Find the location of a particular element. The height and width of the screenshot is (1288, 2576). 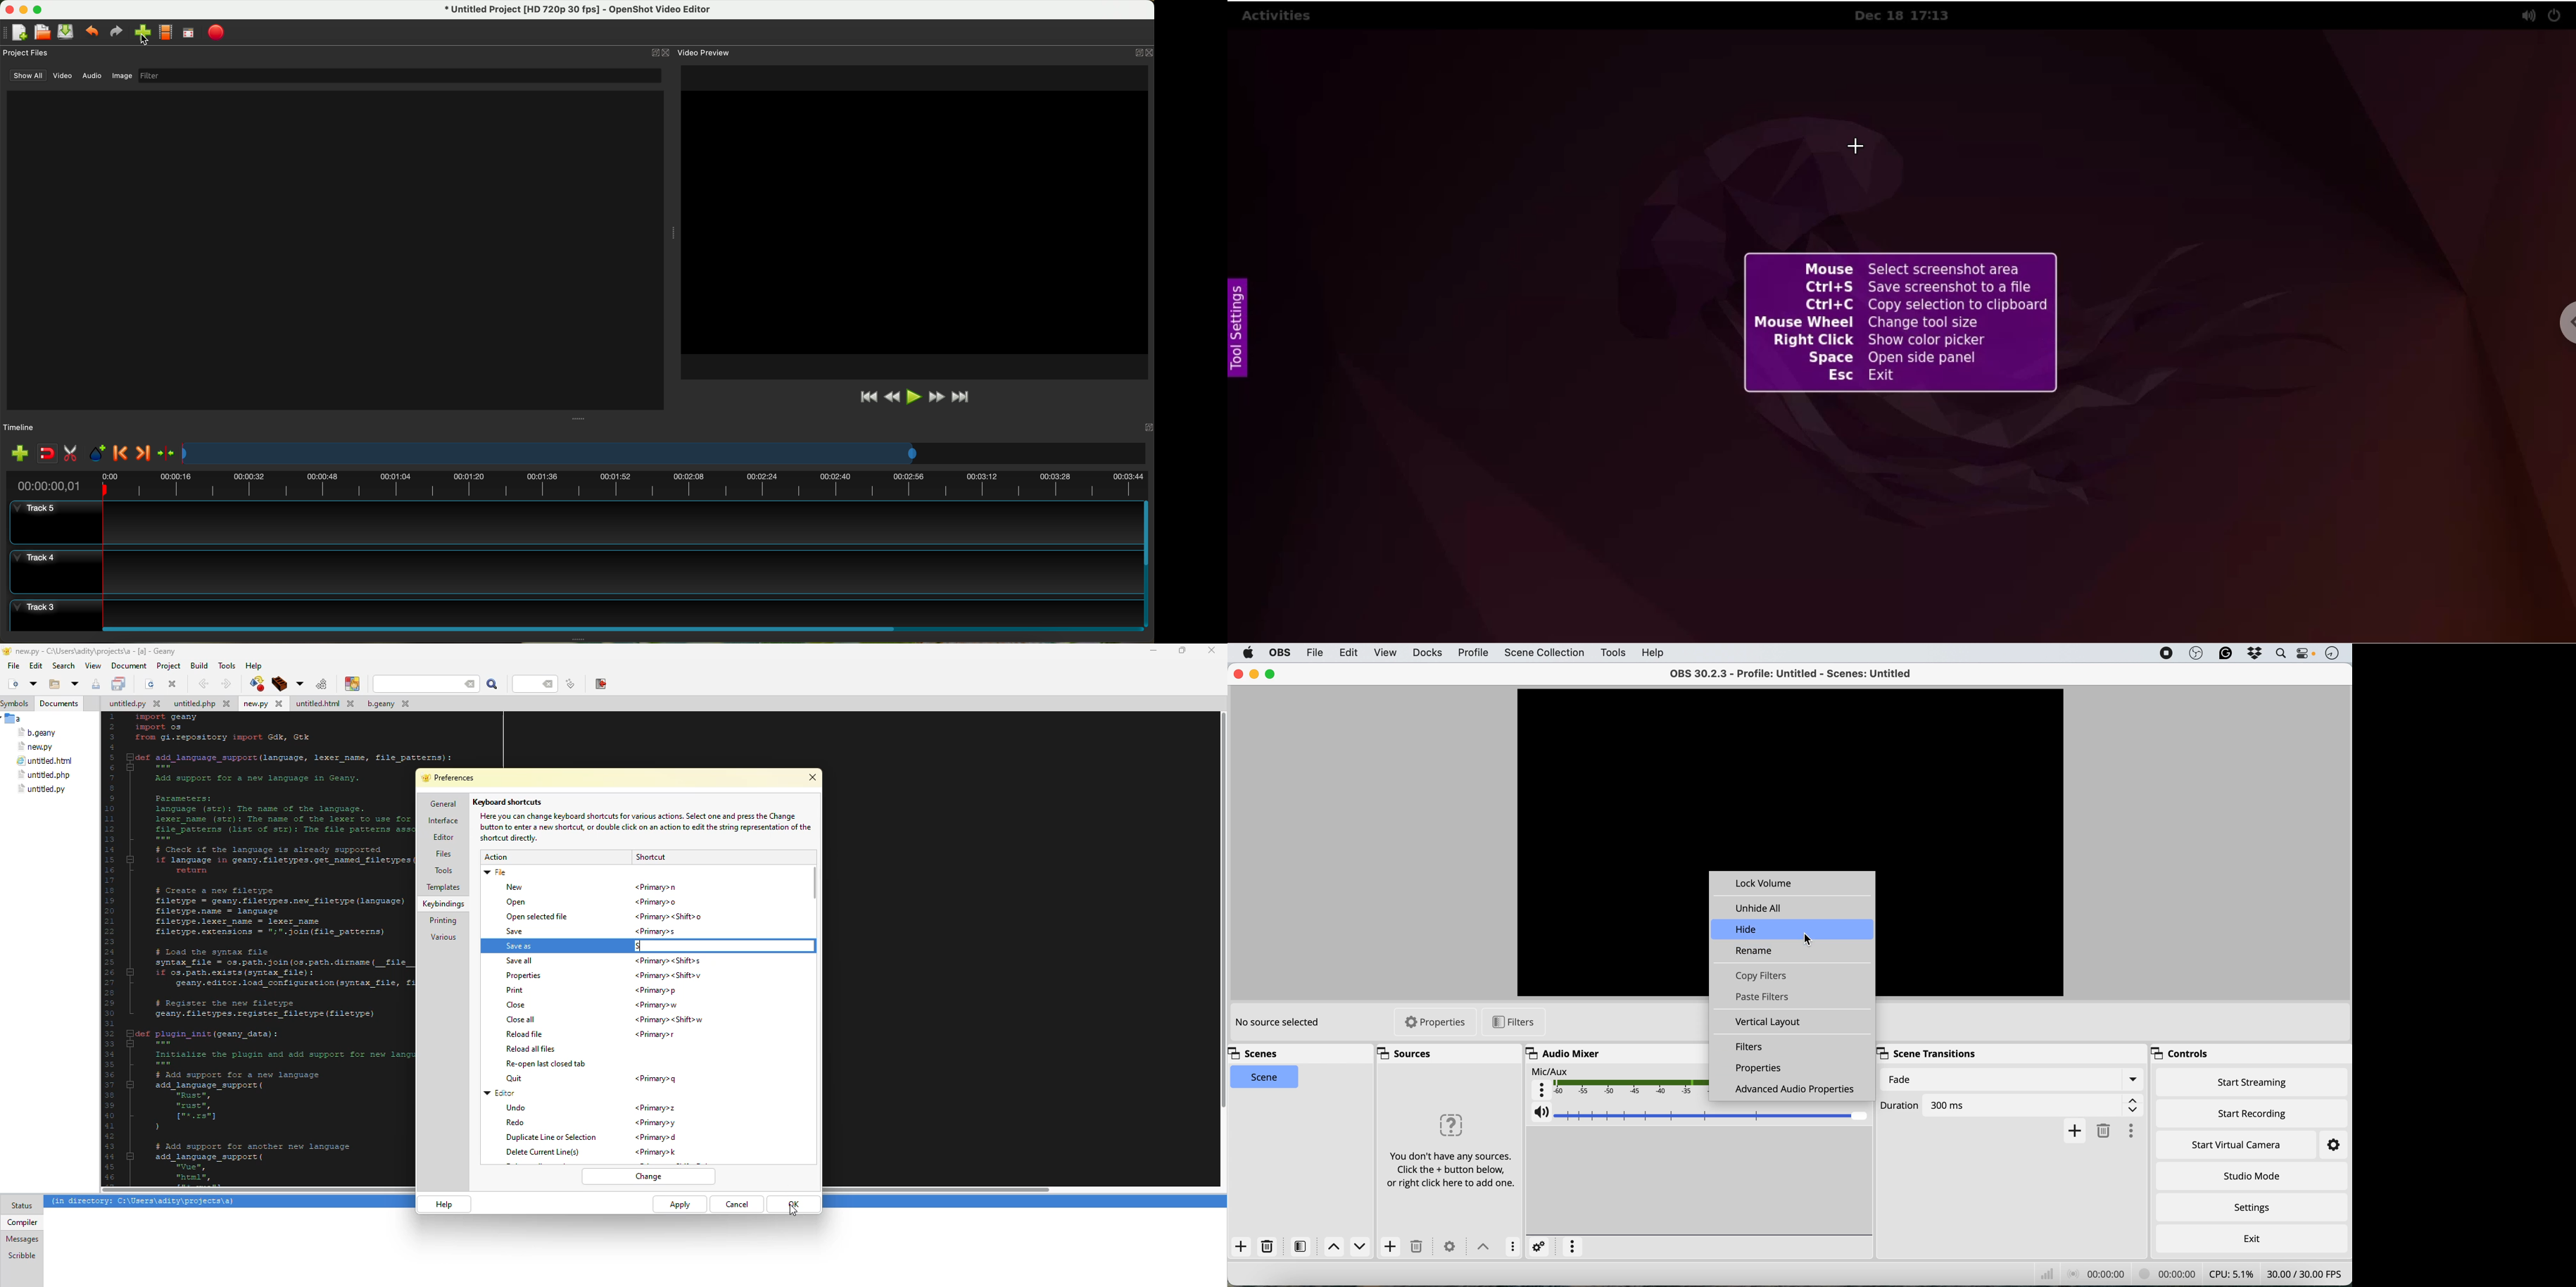

save as is located at coordinates (522, 946).